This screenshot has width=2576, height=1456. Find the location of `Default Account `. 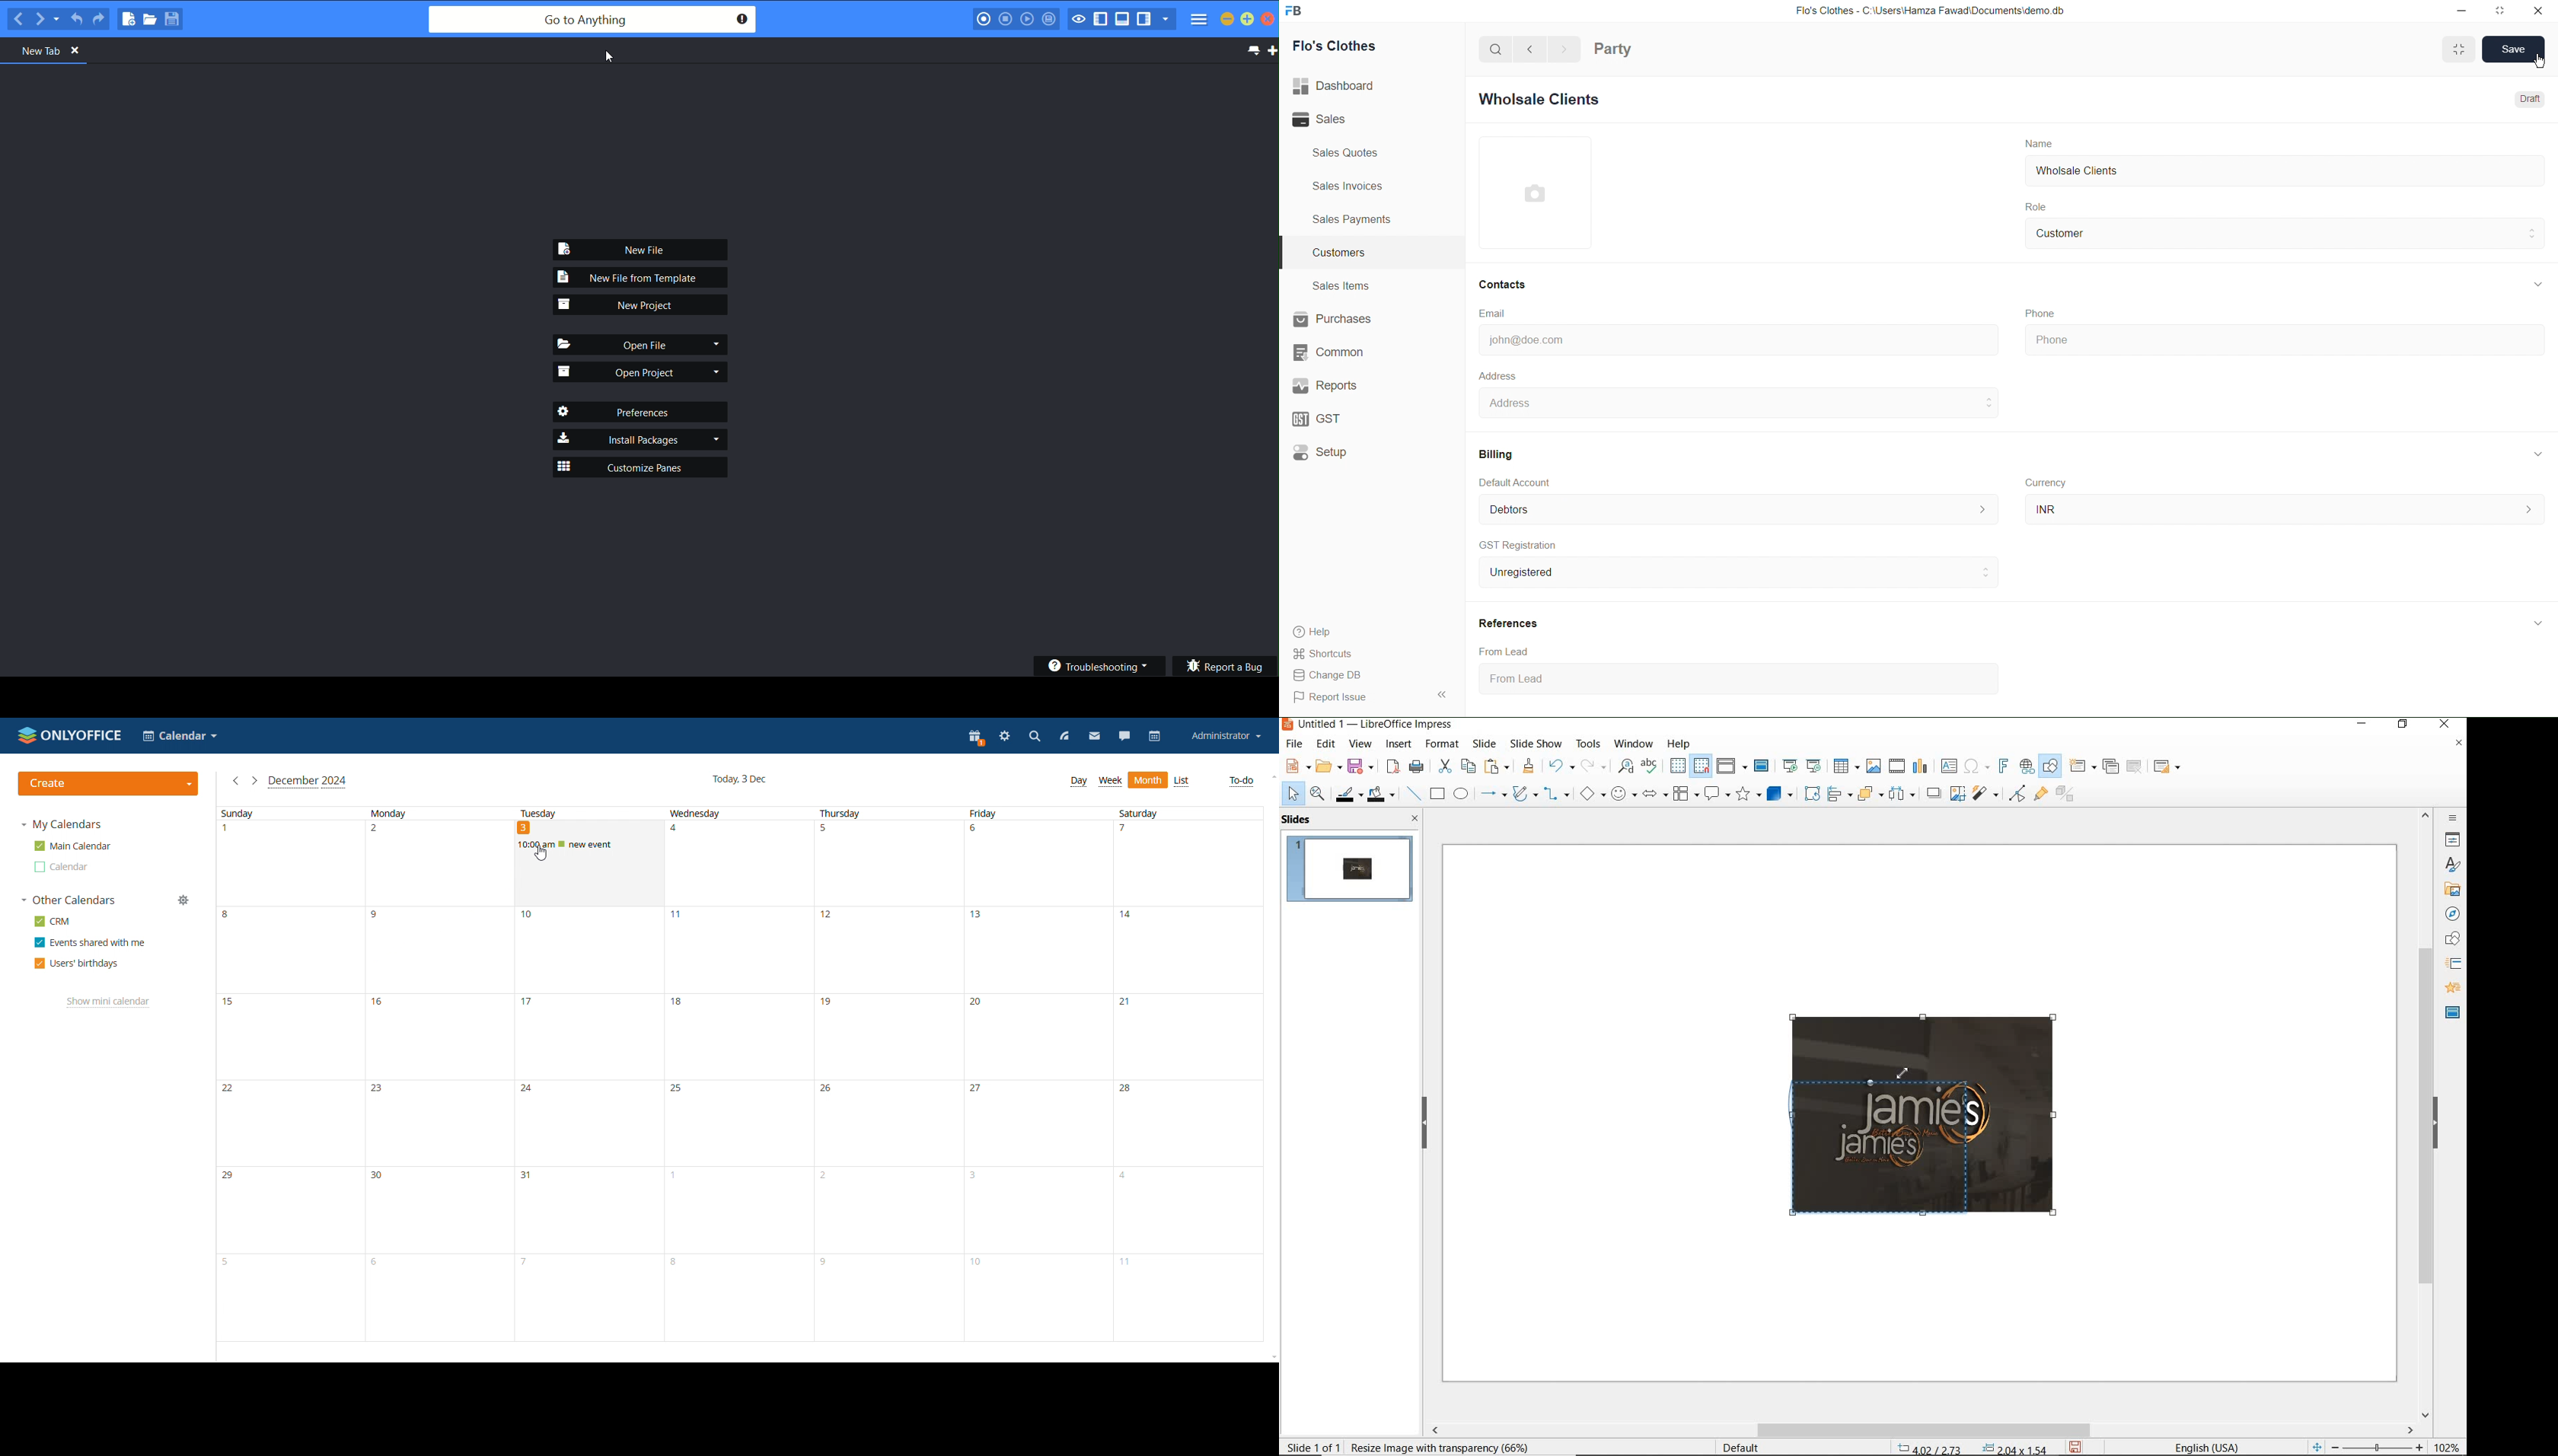

Default Account  is located at coordinates (1738, 509).